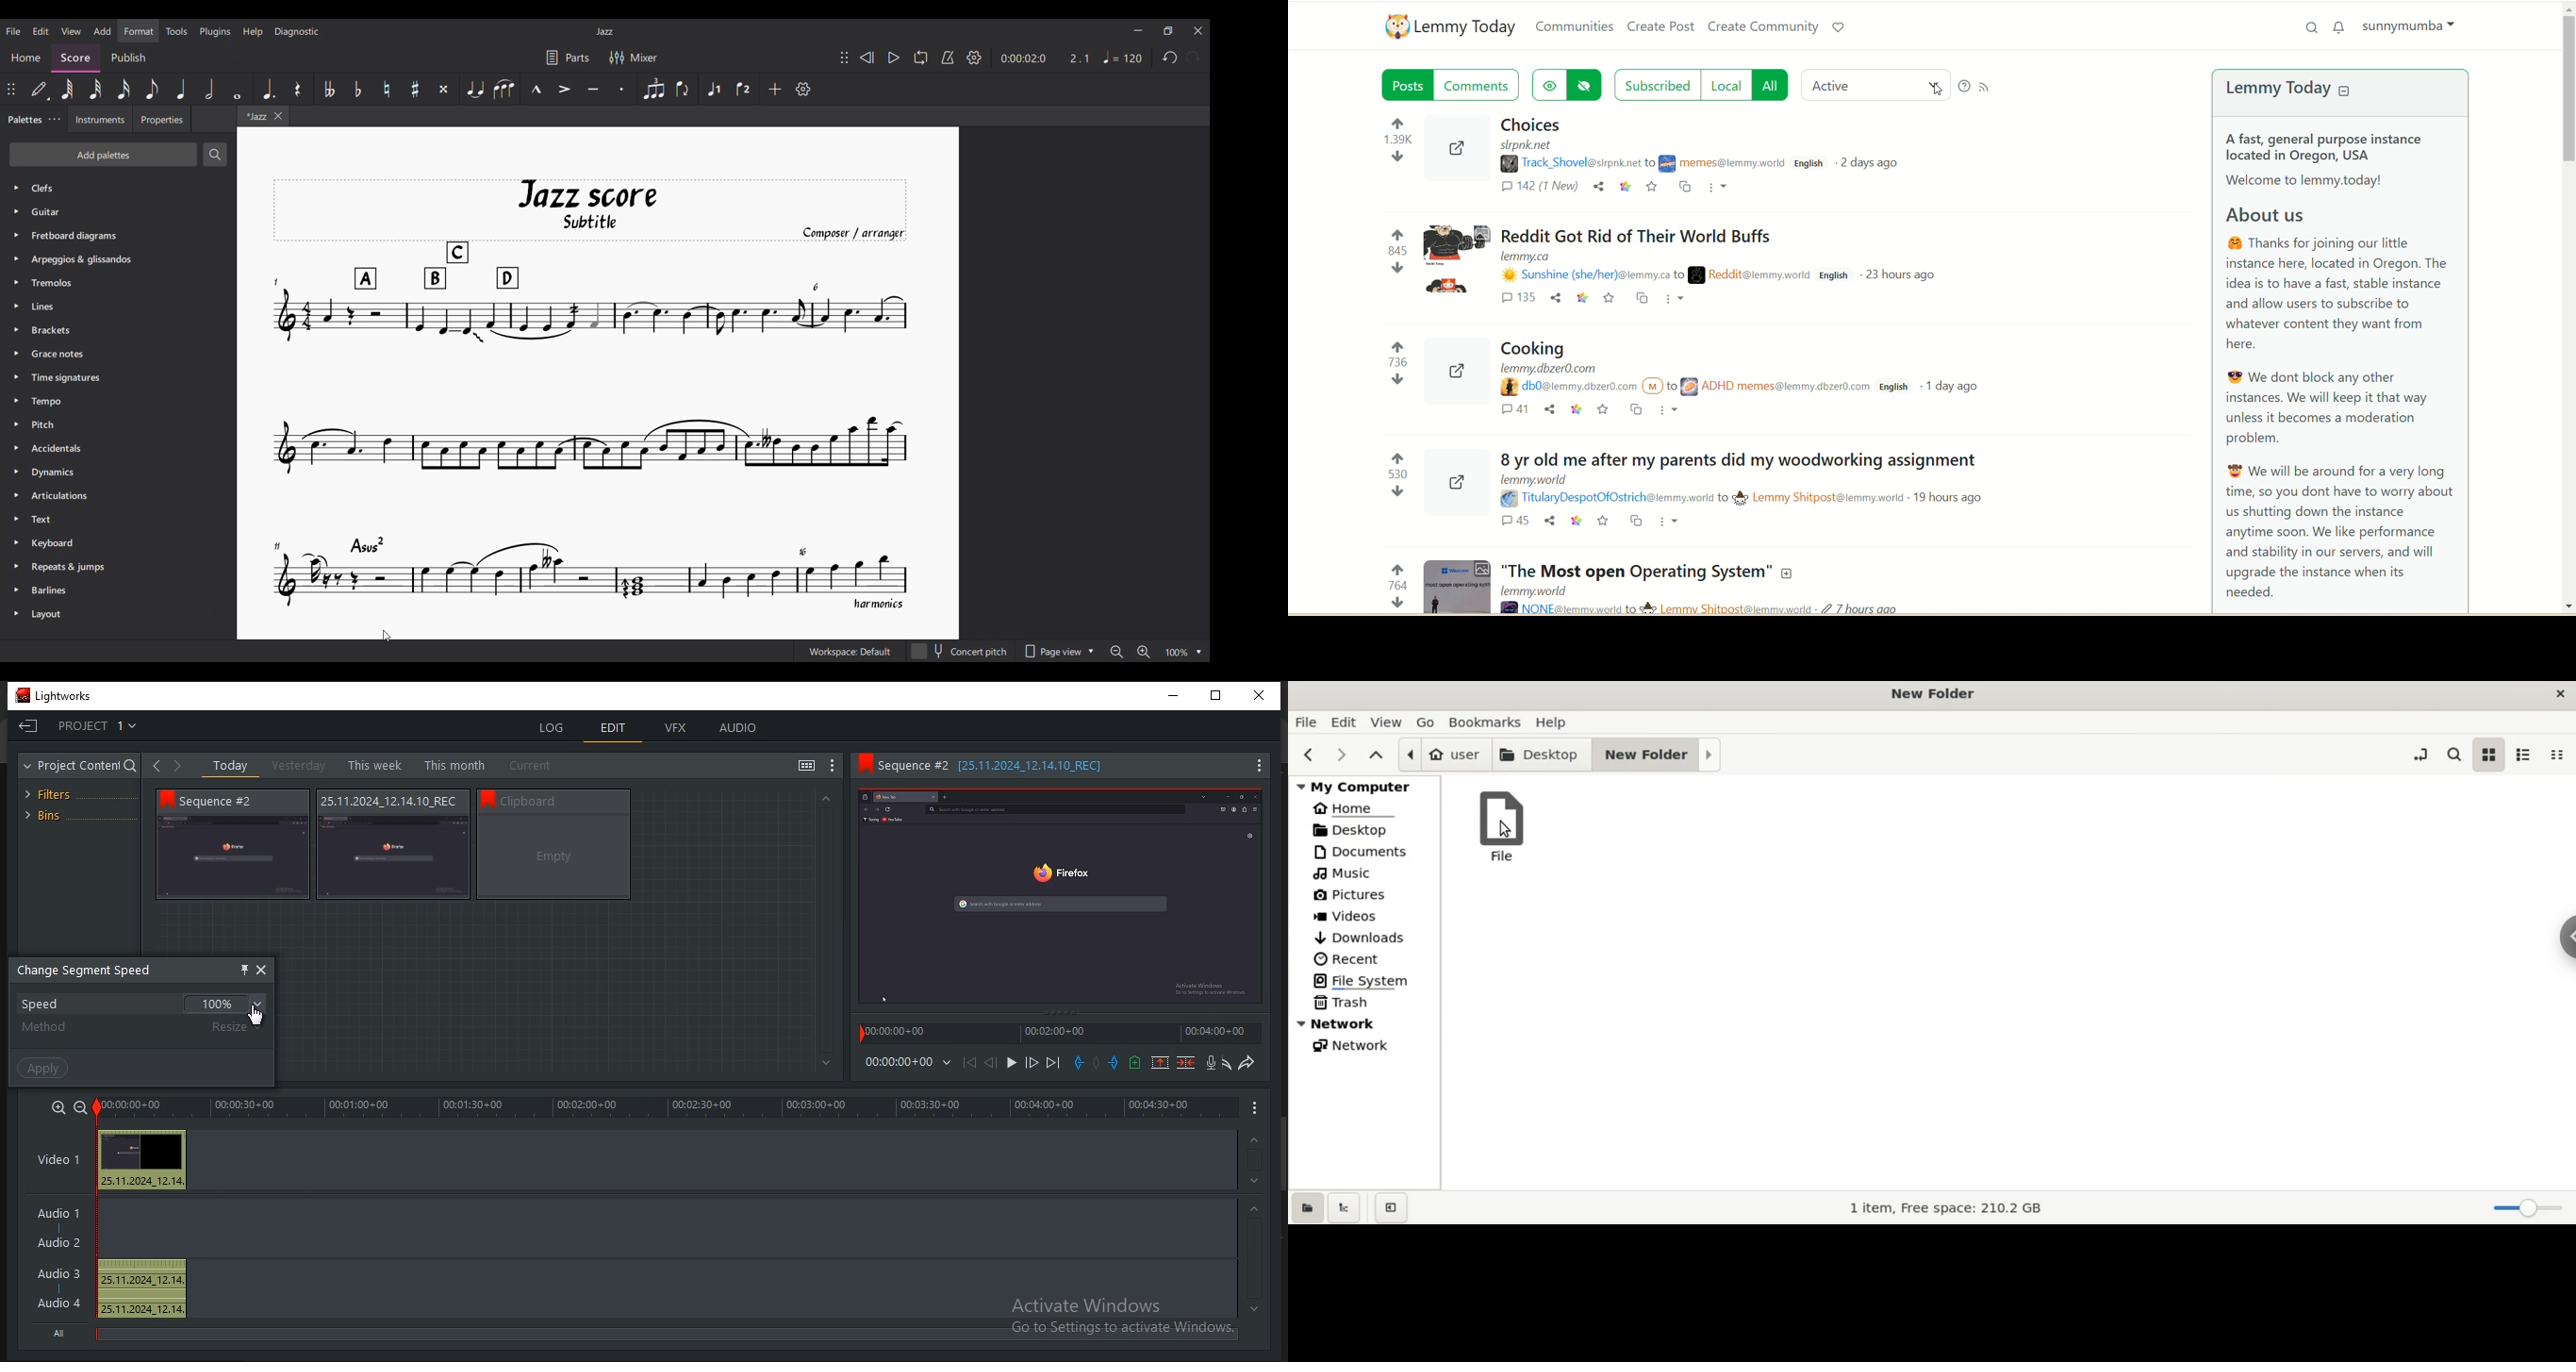  What do you see at coordinates (138, 31) in the screenshot?
I see `Format menu, highlighted by cursor` at bounding box center [138, 31].